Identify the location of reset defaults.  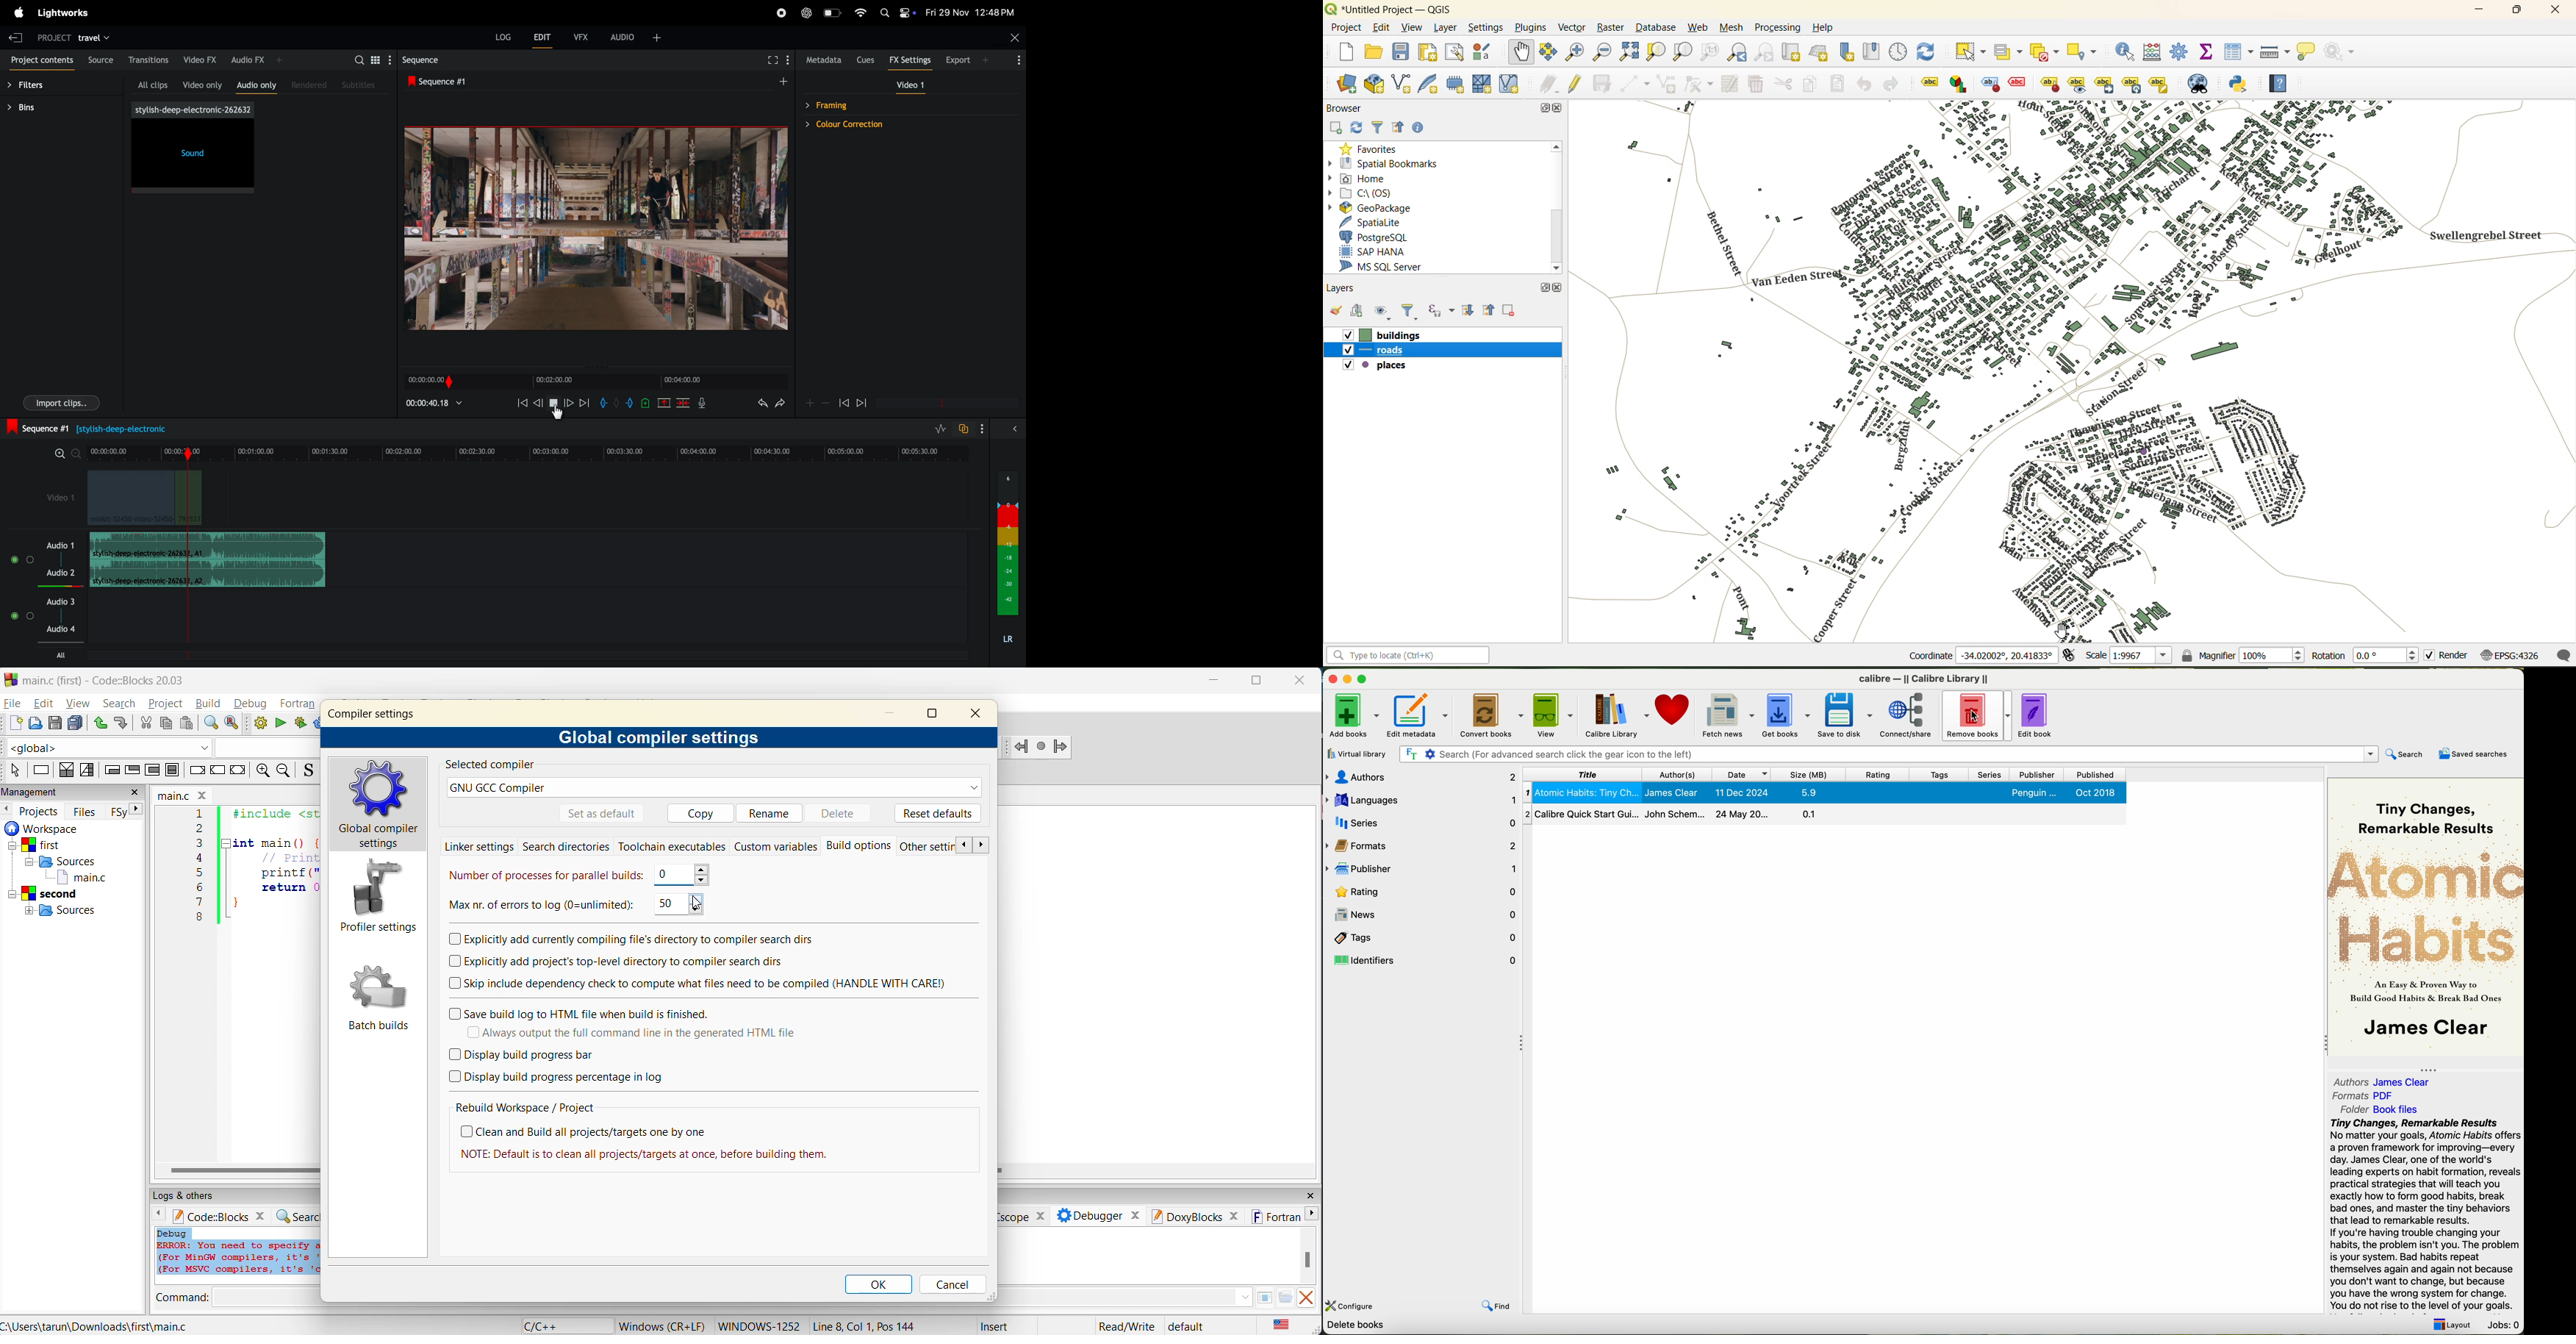
(936, 814).